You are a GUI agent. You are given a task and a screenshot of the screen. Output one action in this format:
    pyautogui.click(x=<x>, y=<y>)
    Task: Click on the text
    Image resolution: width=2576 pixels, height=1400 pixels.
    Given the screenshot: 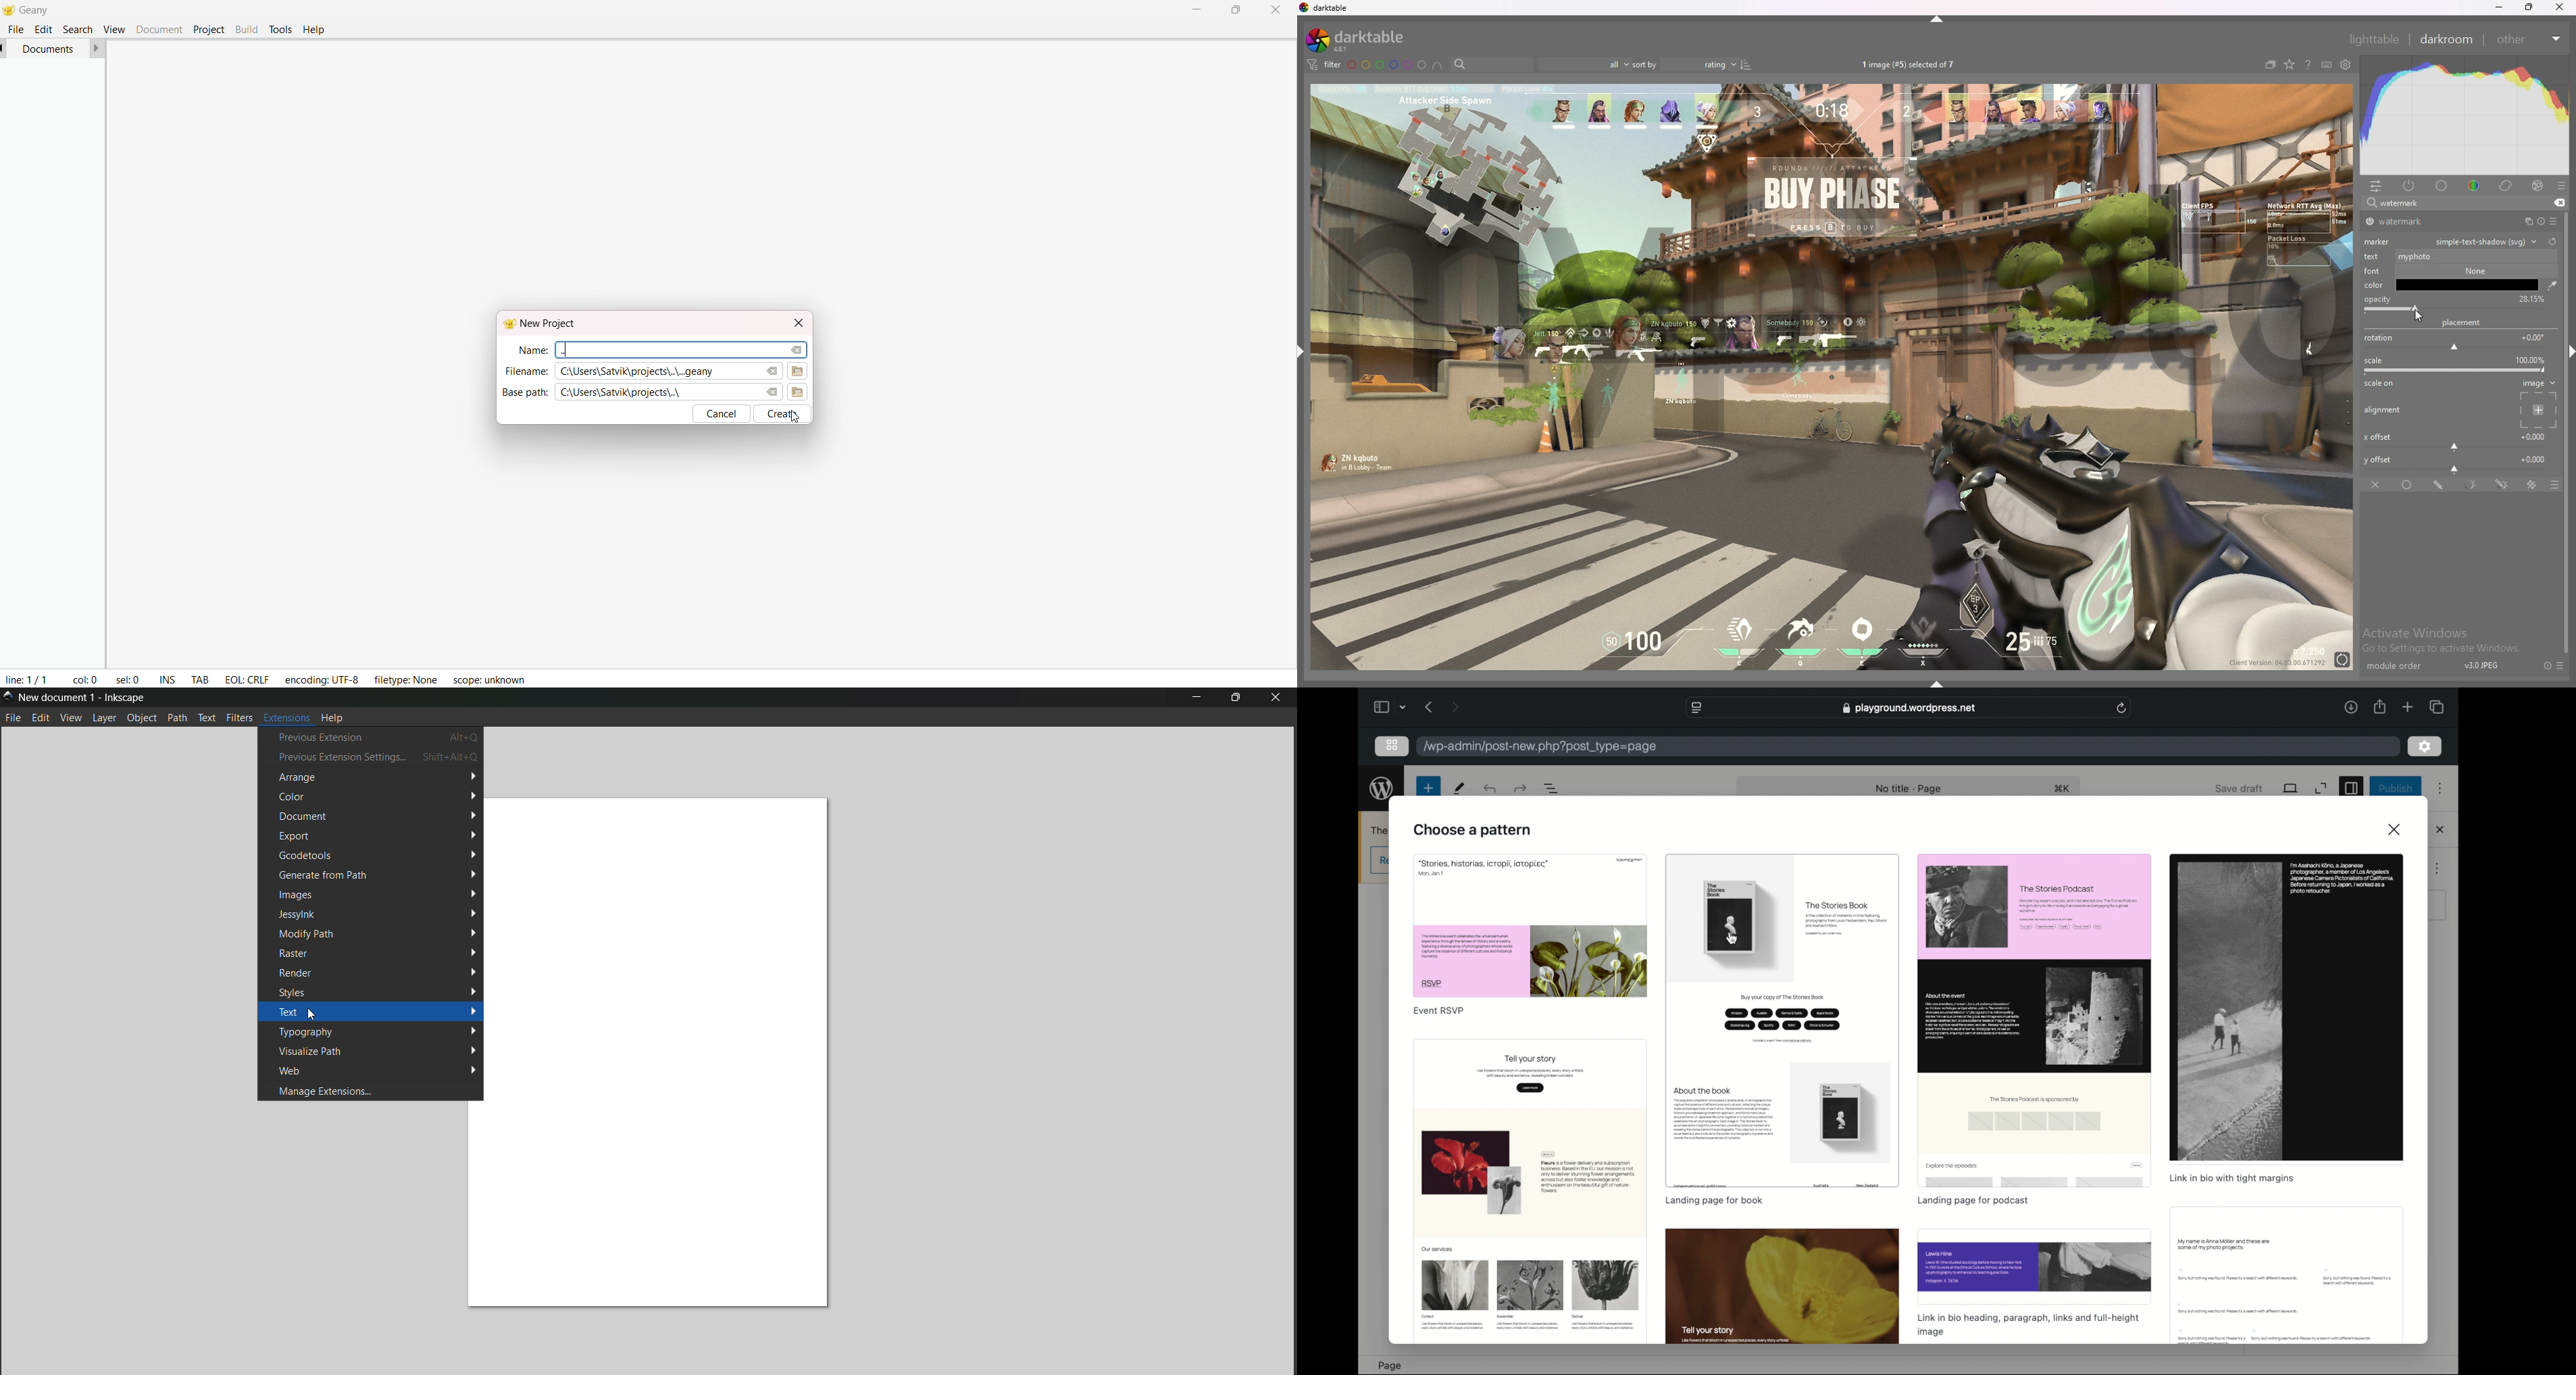 What is the action you would take?
    pyautogui.click(x=2374, y=256)
    